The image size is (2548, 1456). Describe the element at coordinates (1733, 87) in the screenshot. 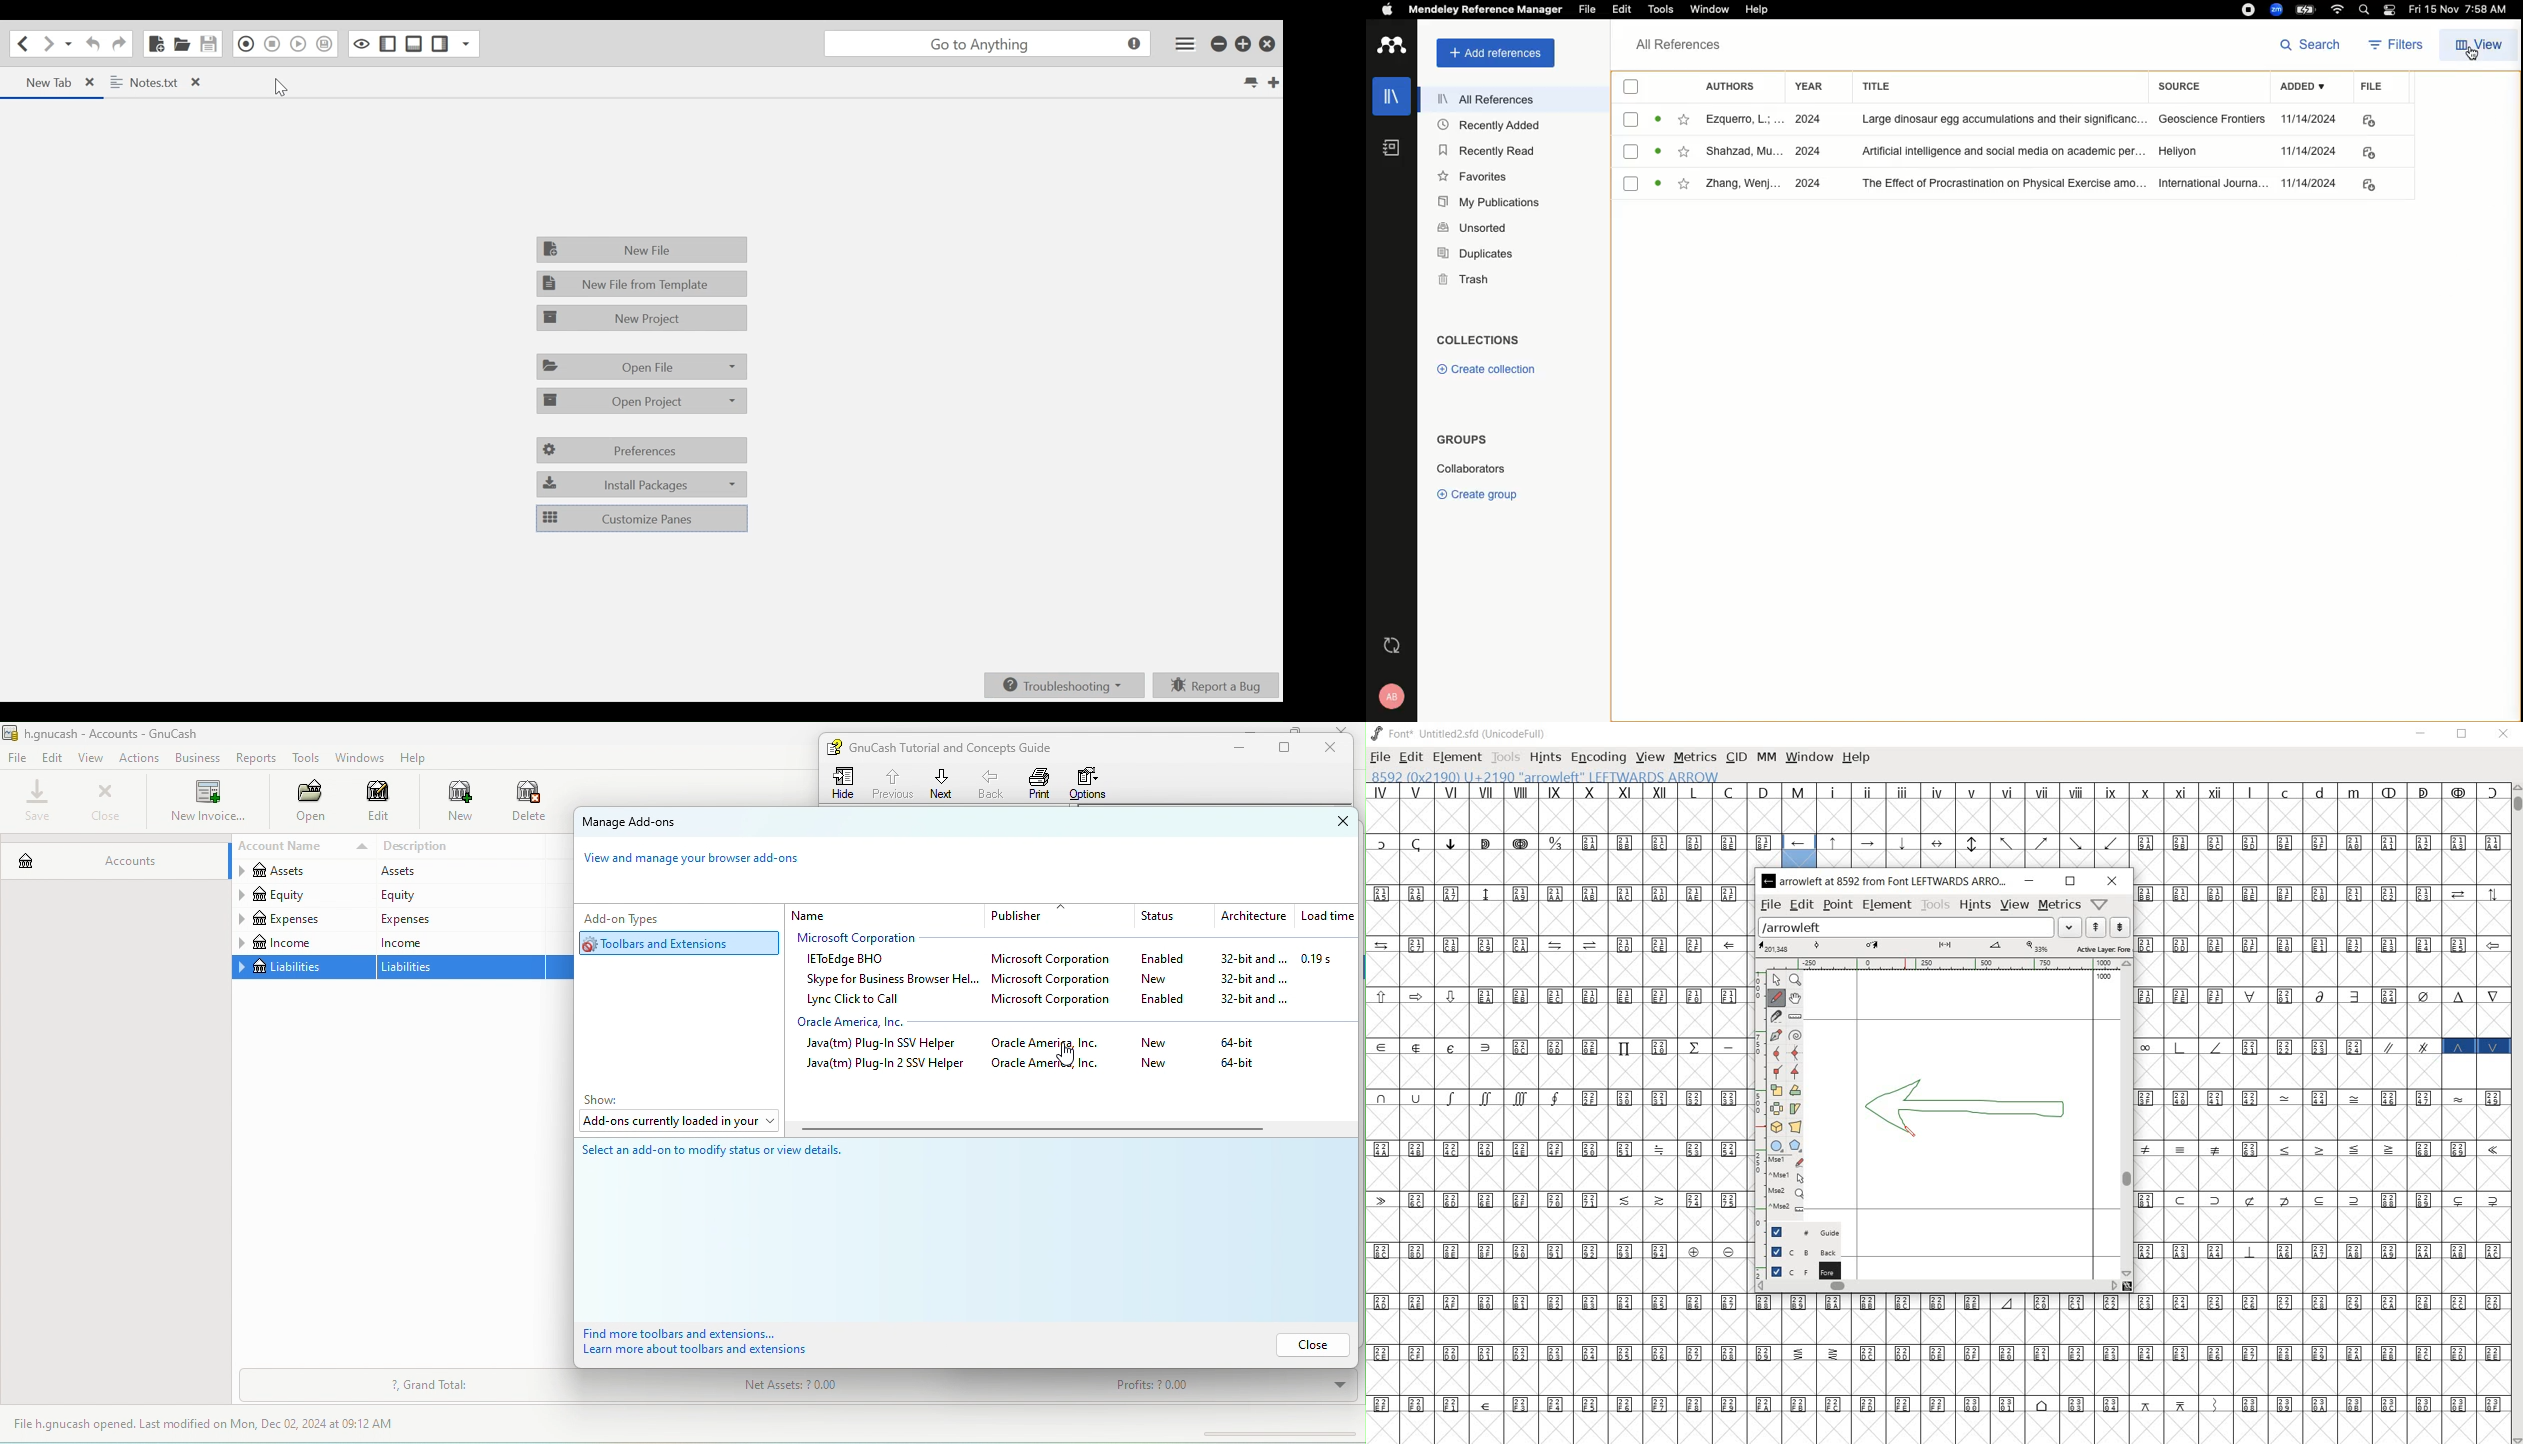

I see `Authors` at that location.